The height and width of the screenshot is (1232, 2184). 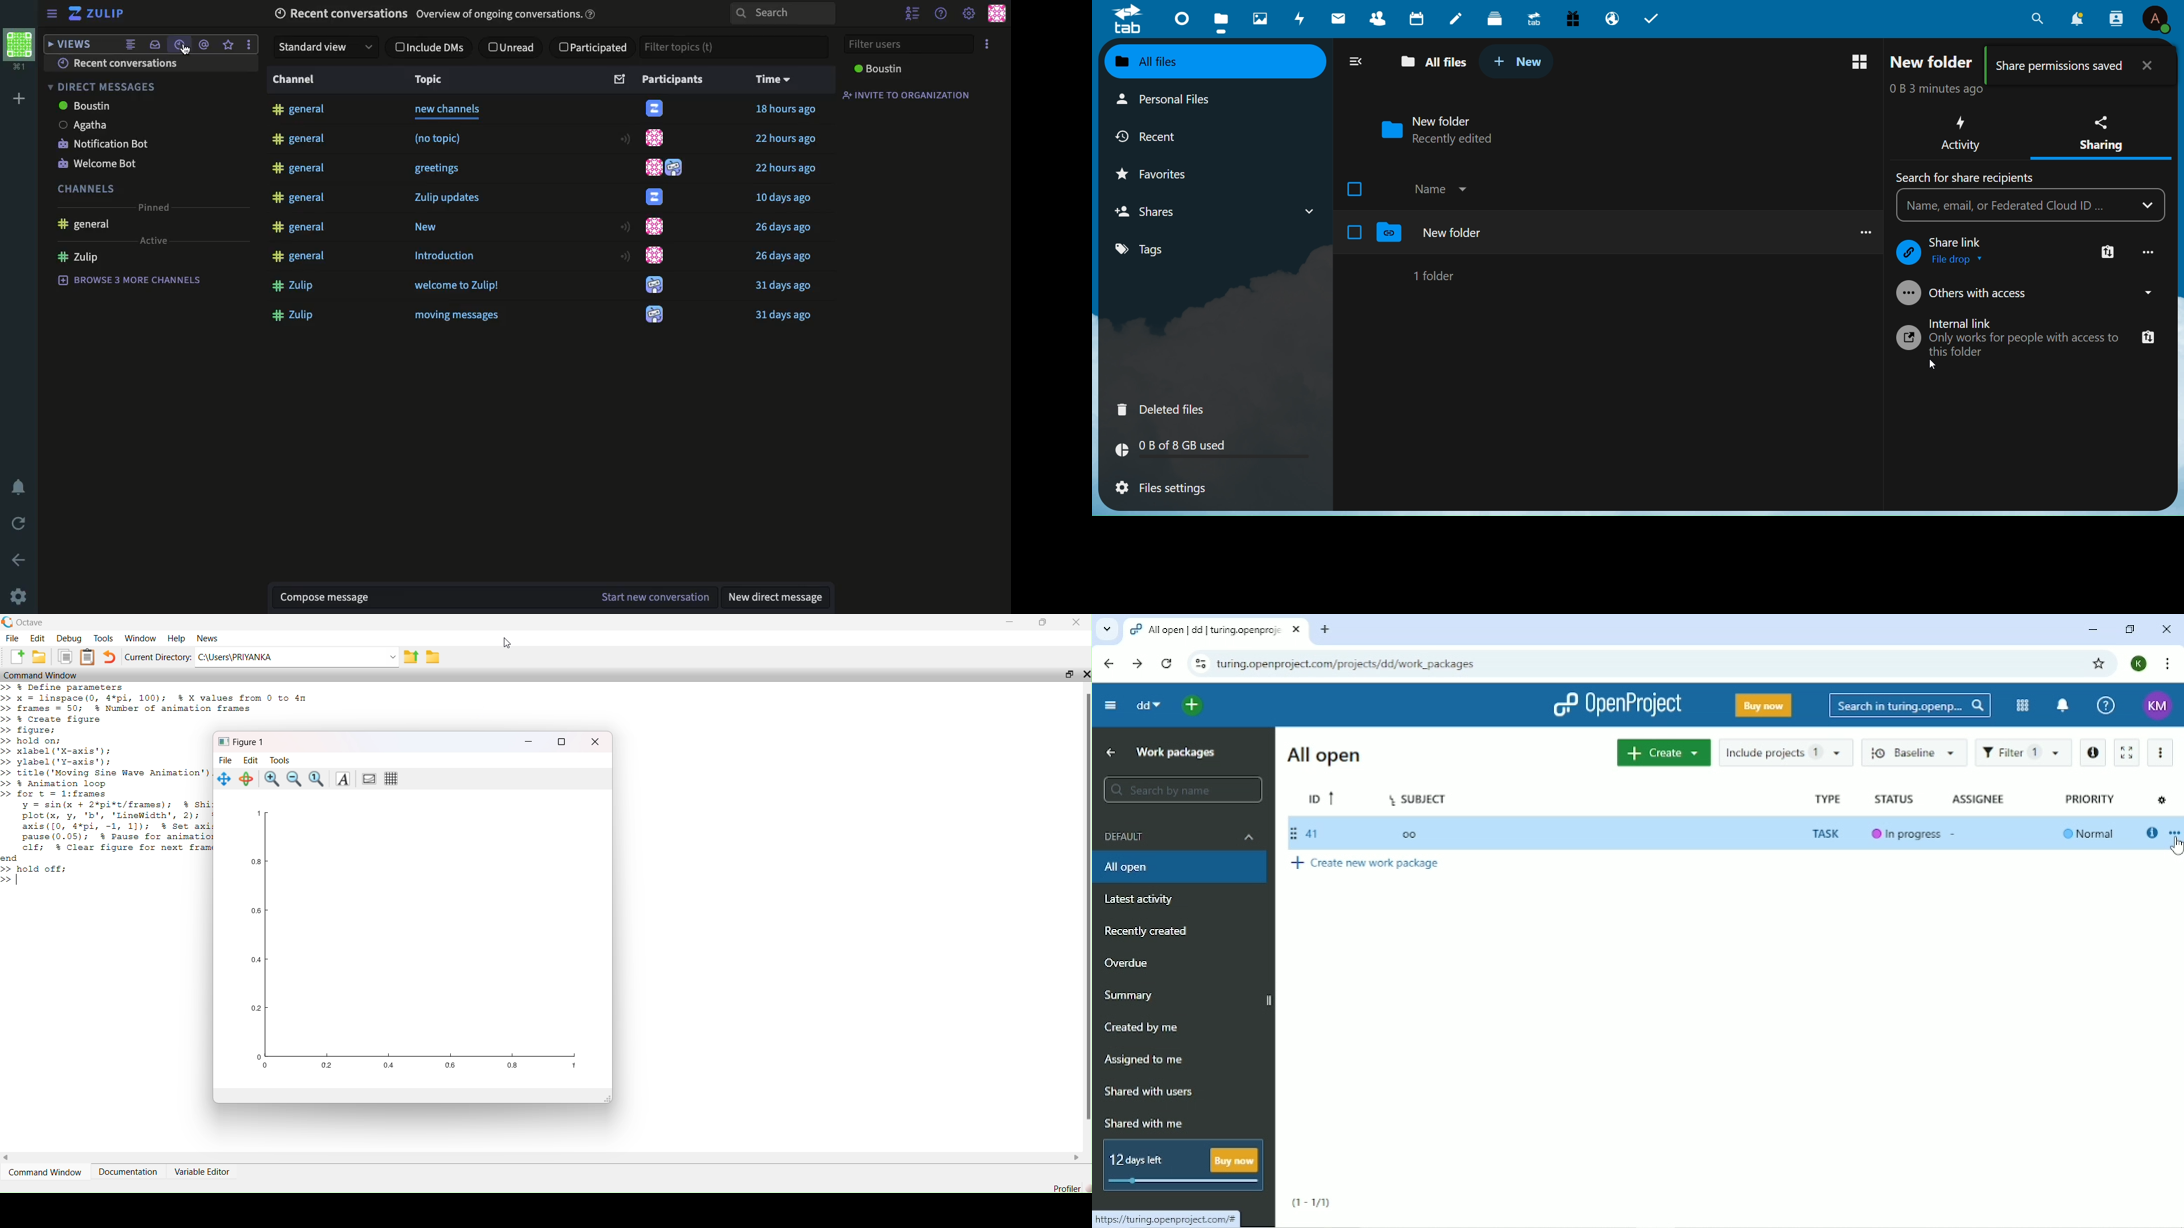 I want to click on Search Bar, so click(x=2013, y=206).